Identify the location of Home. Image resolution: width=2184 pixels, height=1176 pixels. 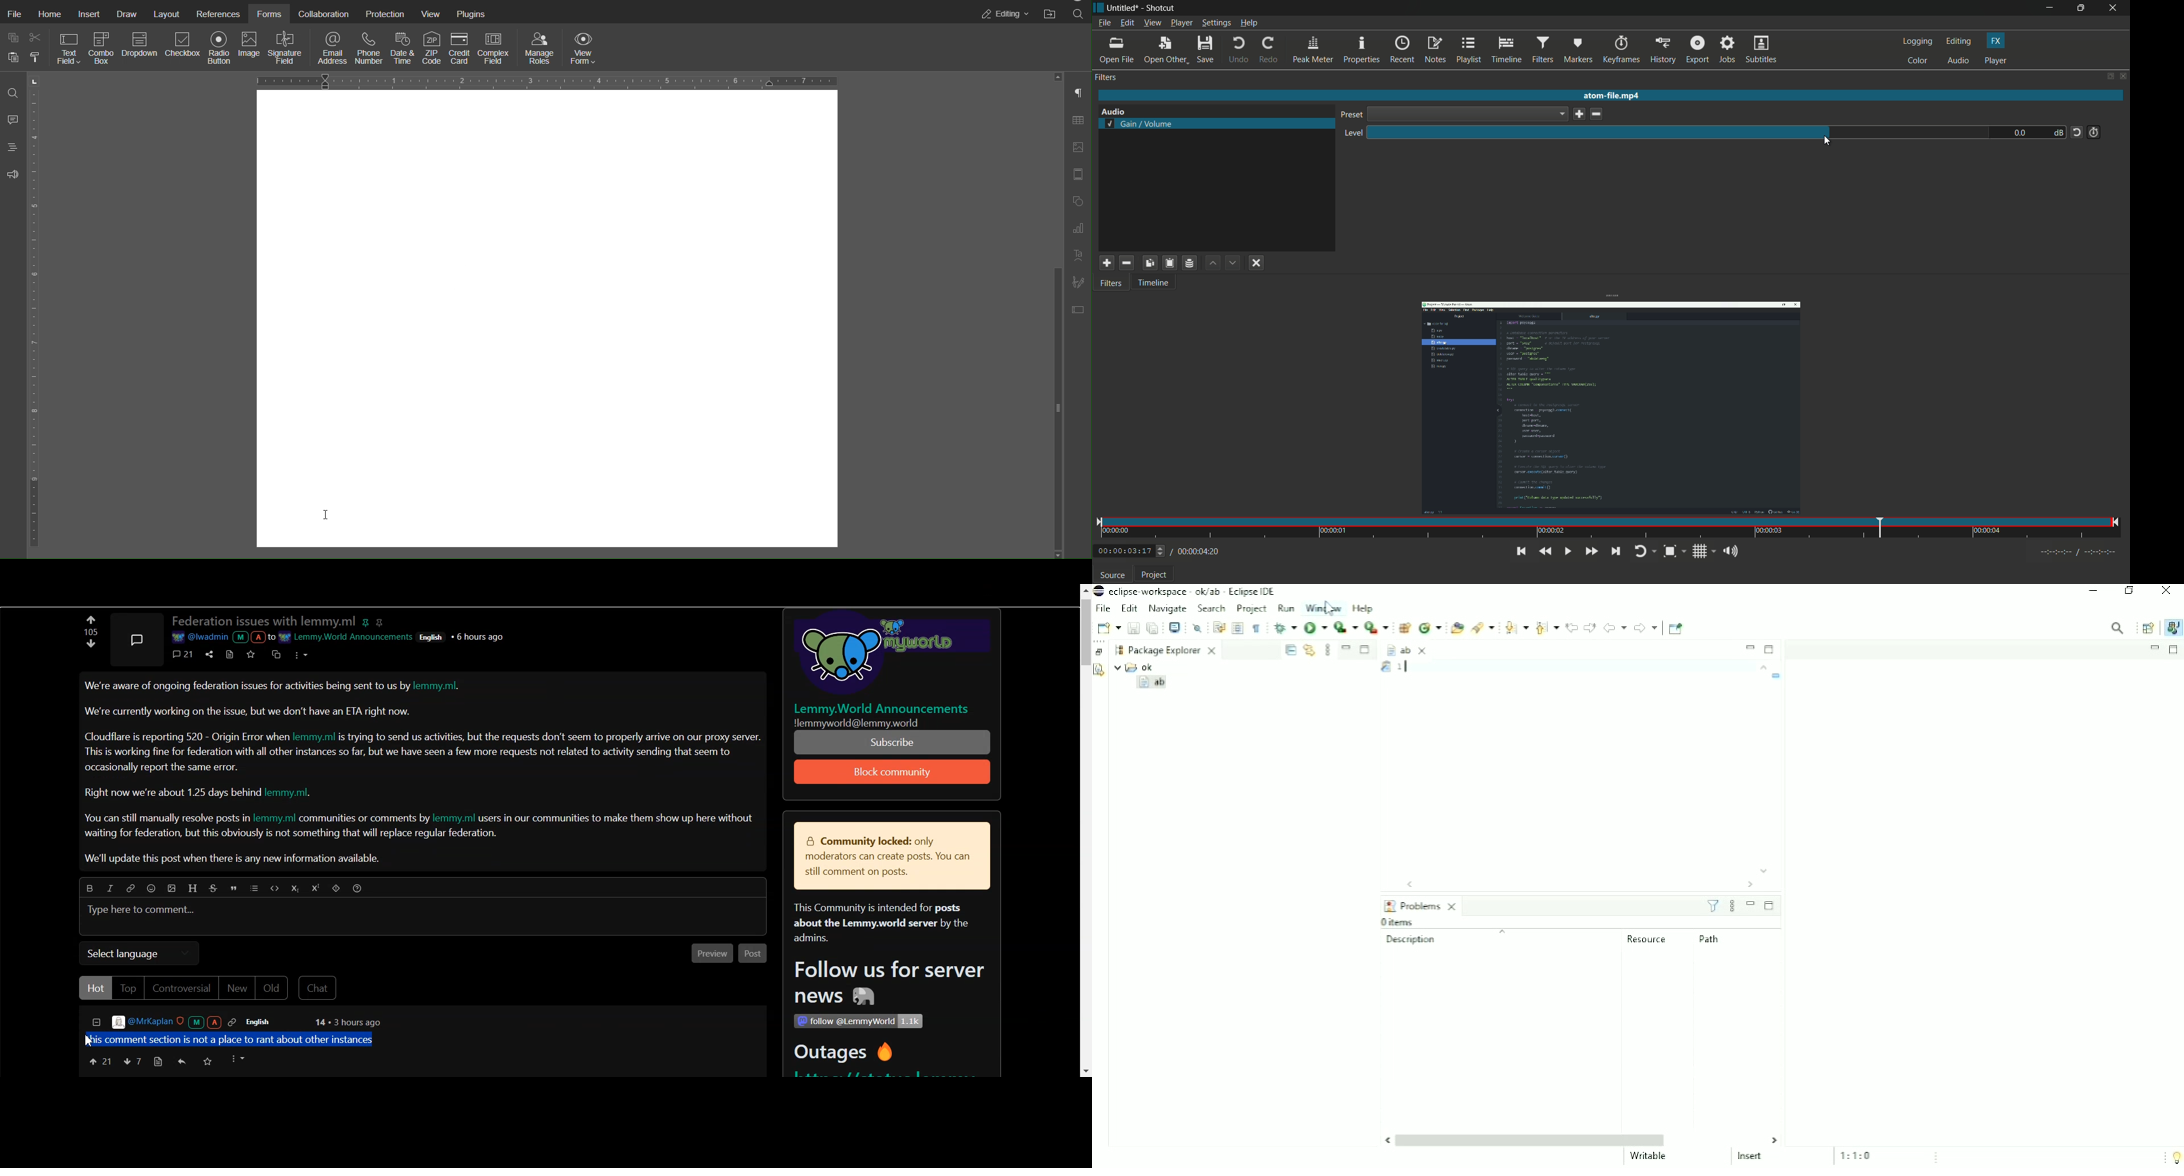
(54, 14).